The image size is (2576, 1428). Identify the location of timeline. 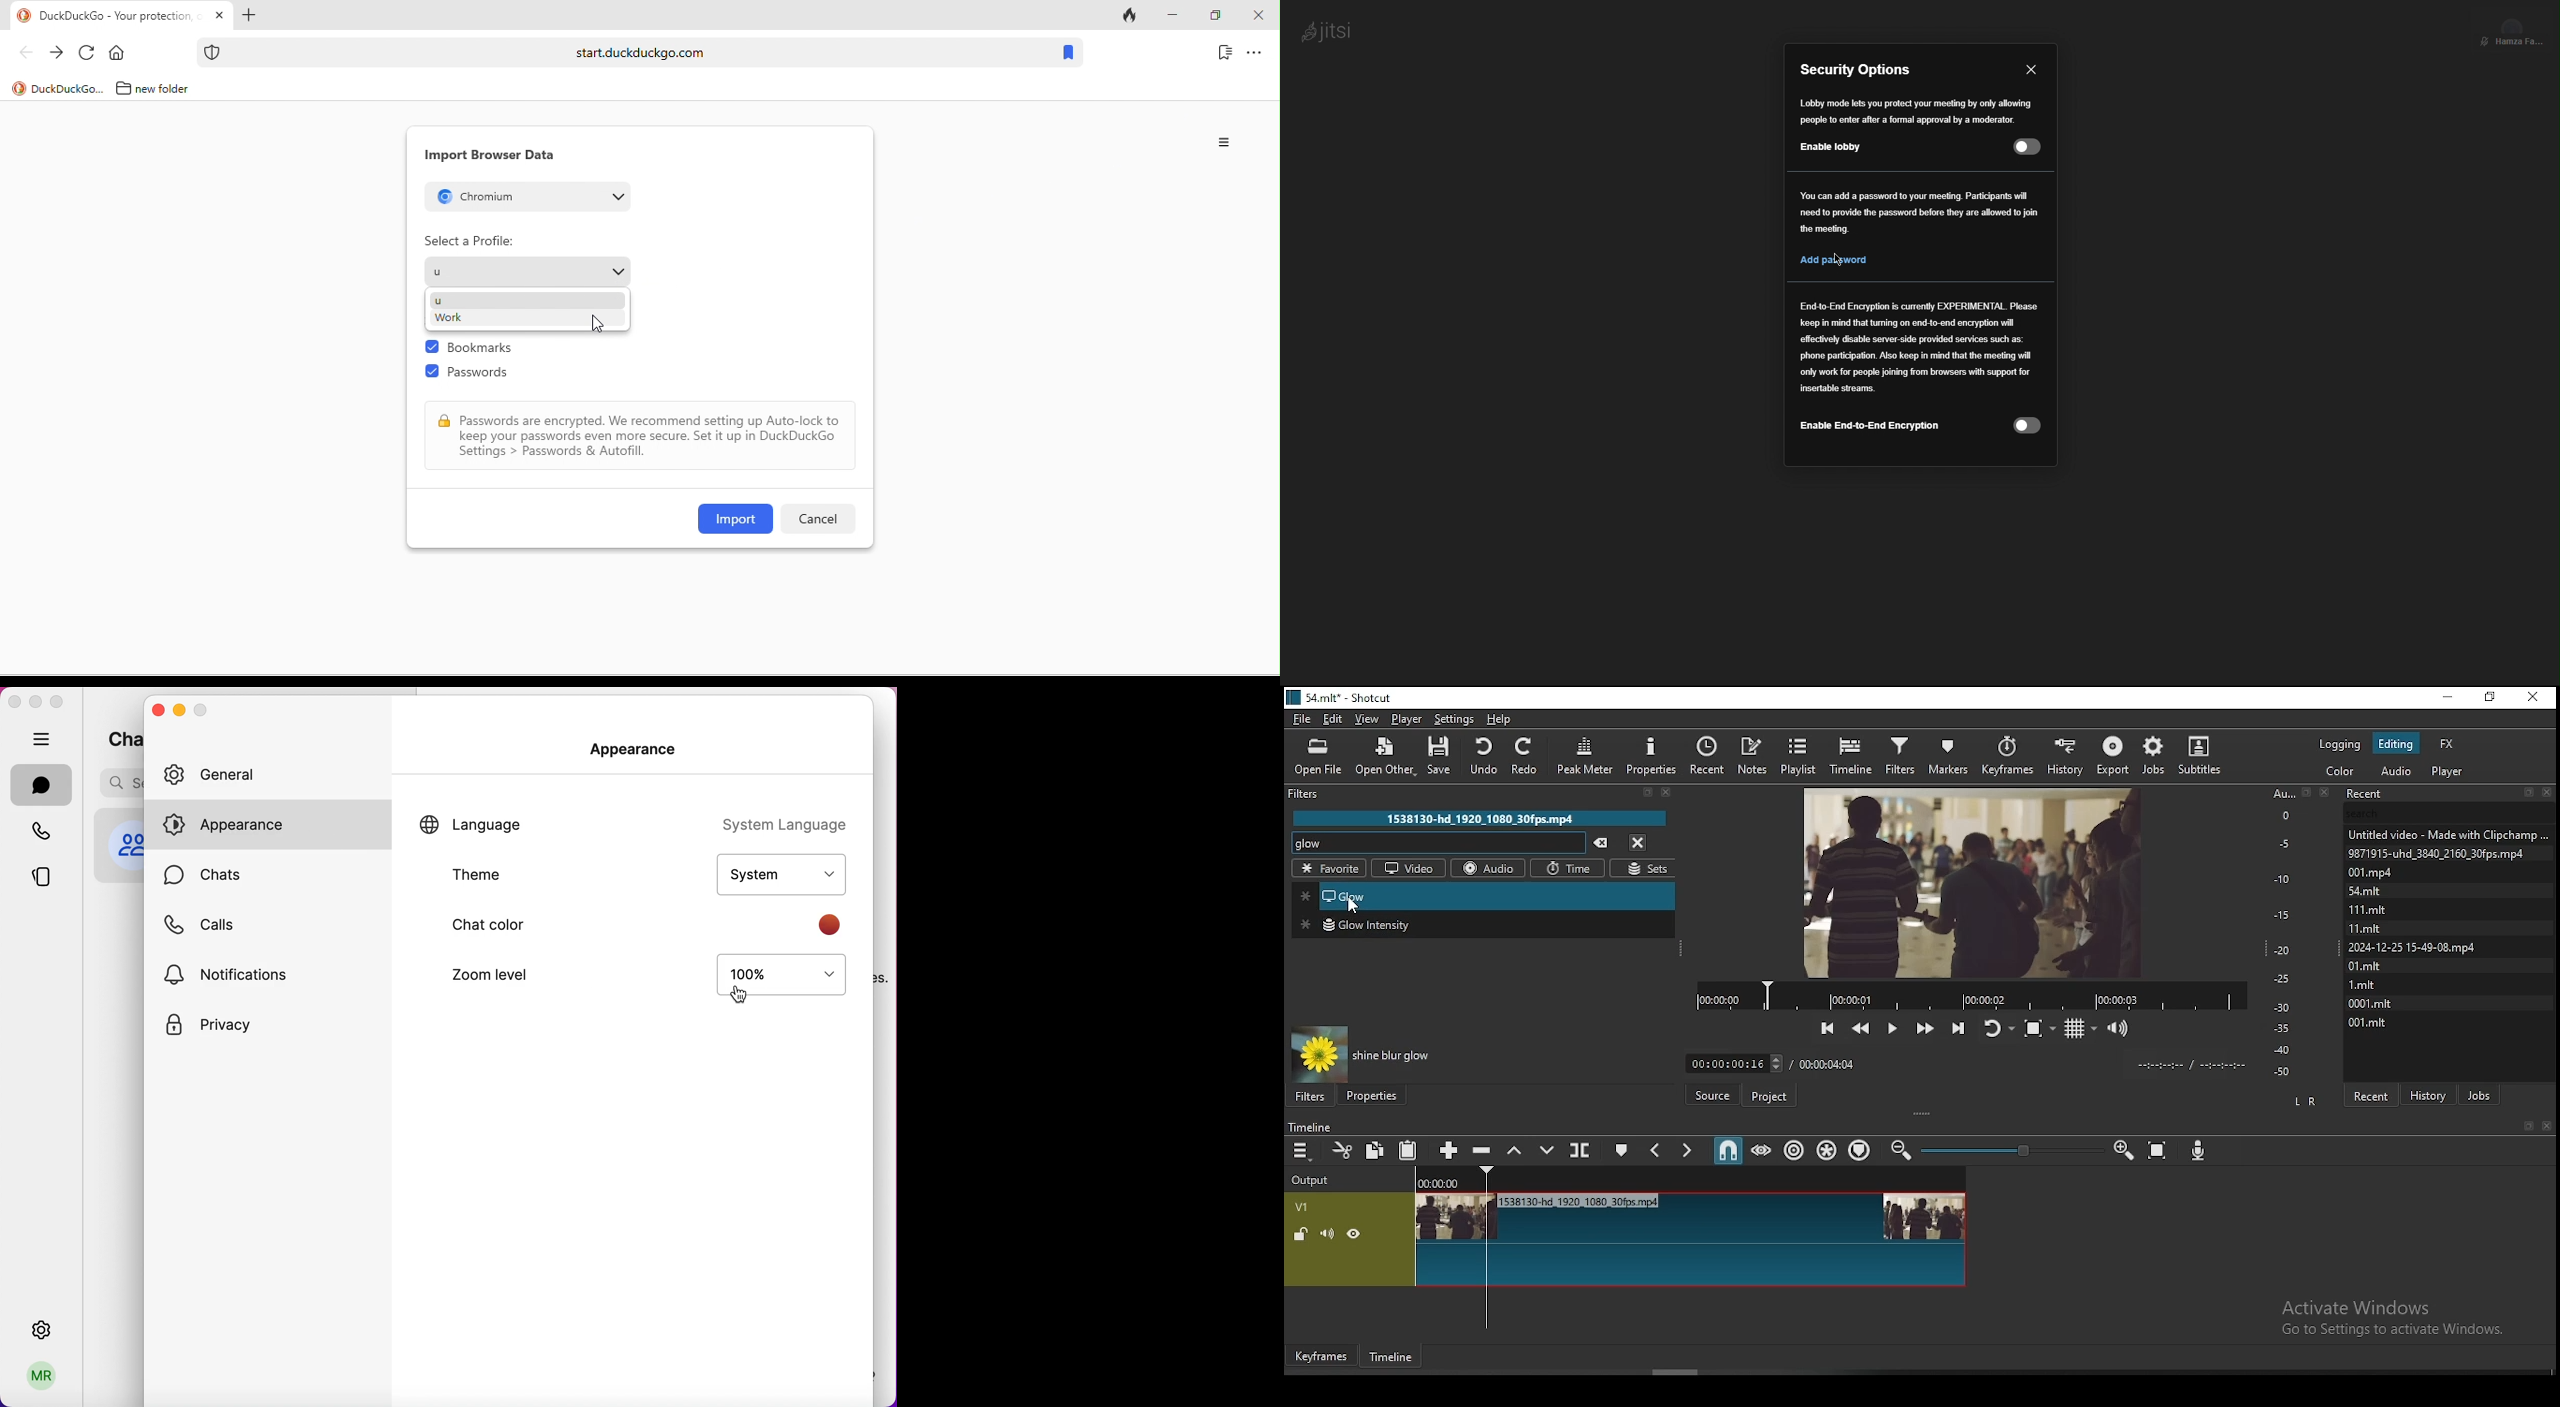
(1854, 753).